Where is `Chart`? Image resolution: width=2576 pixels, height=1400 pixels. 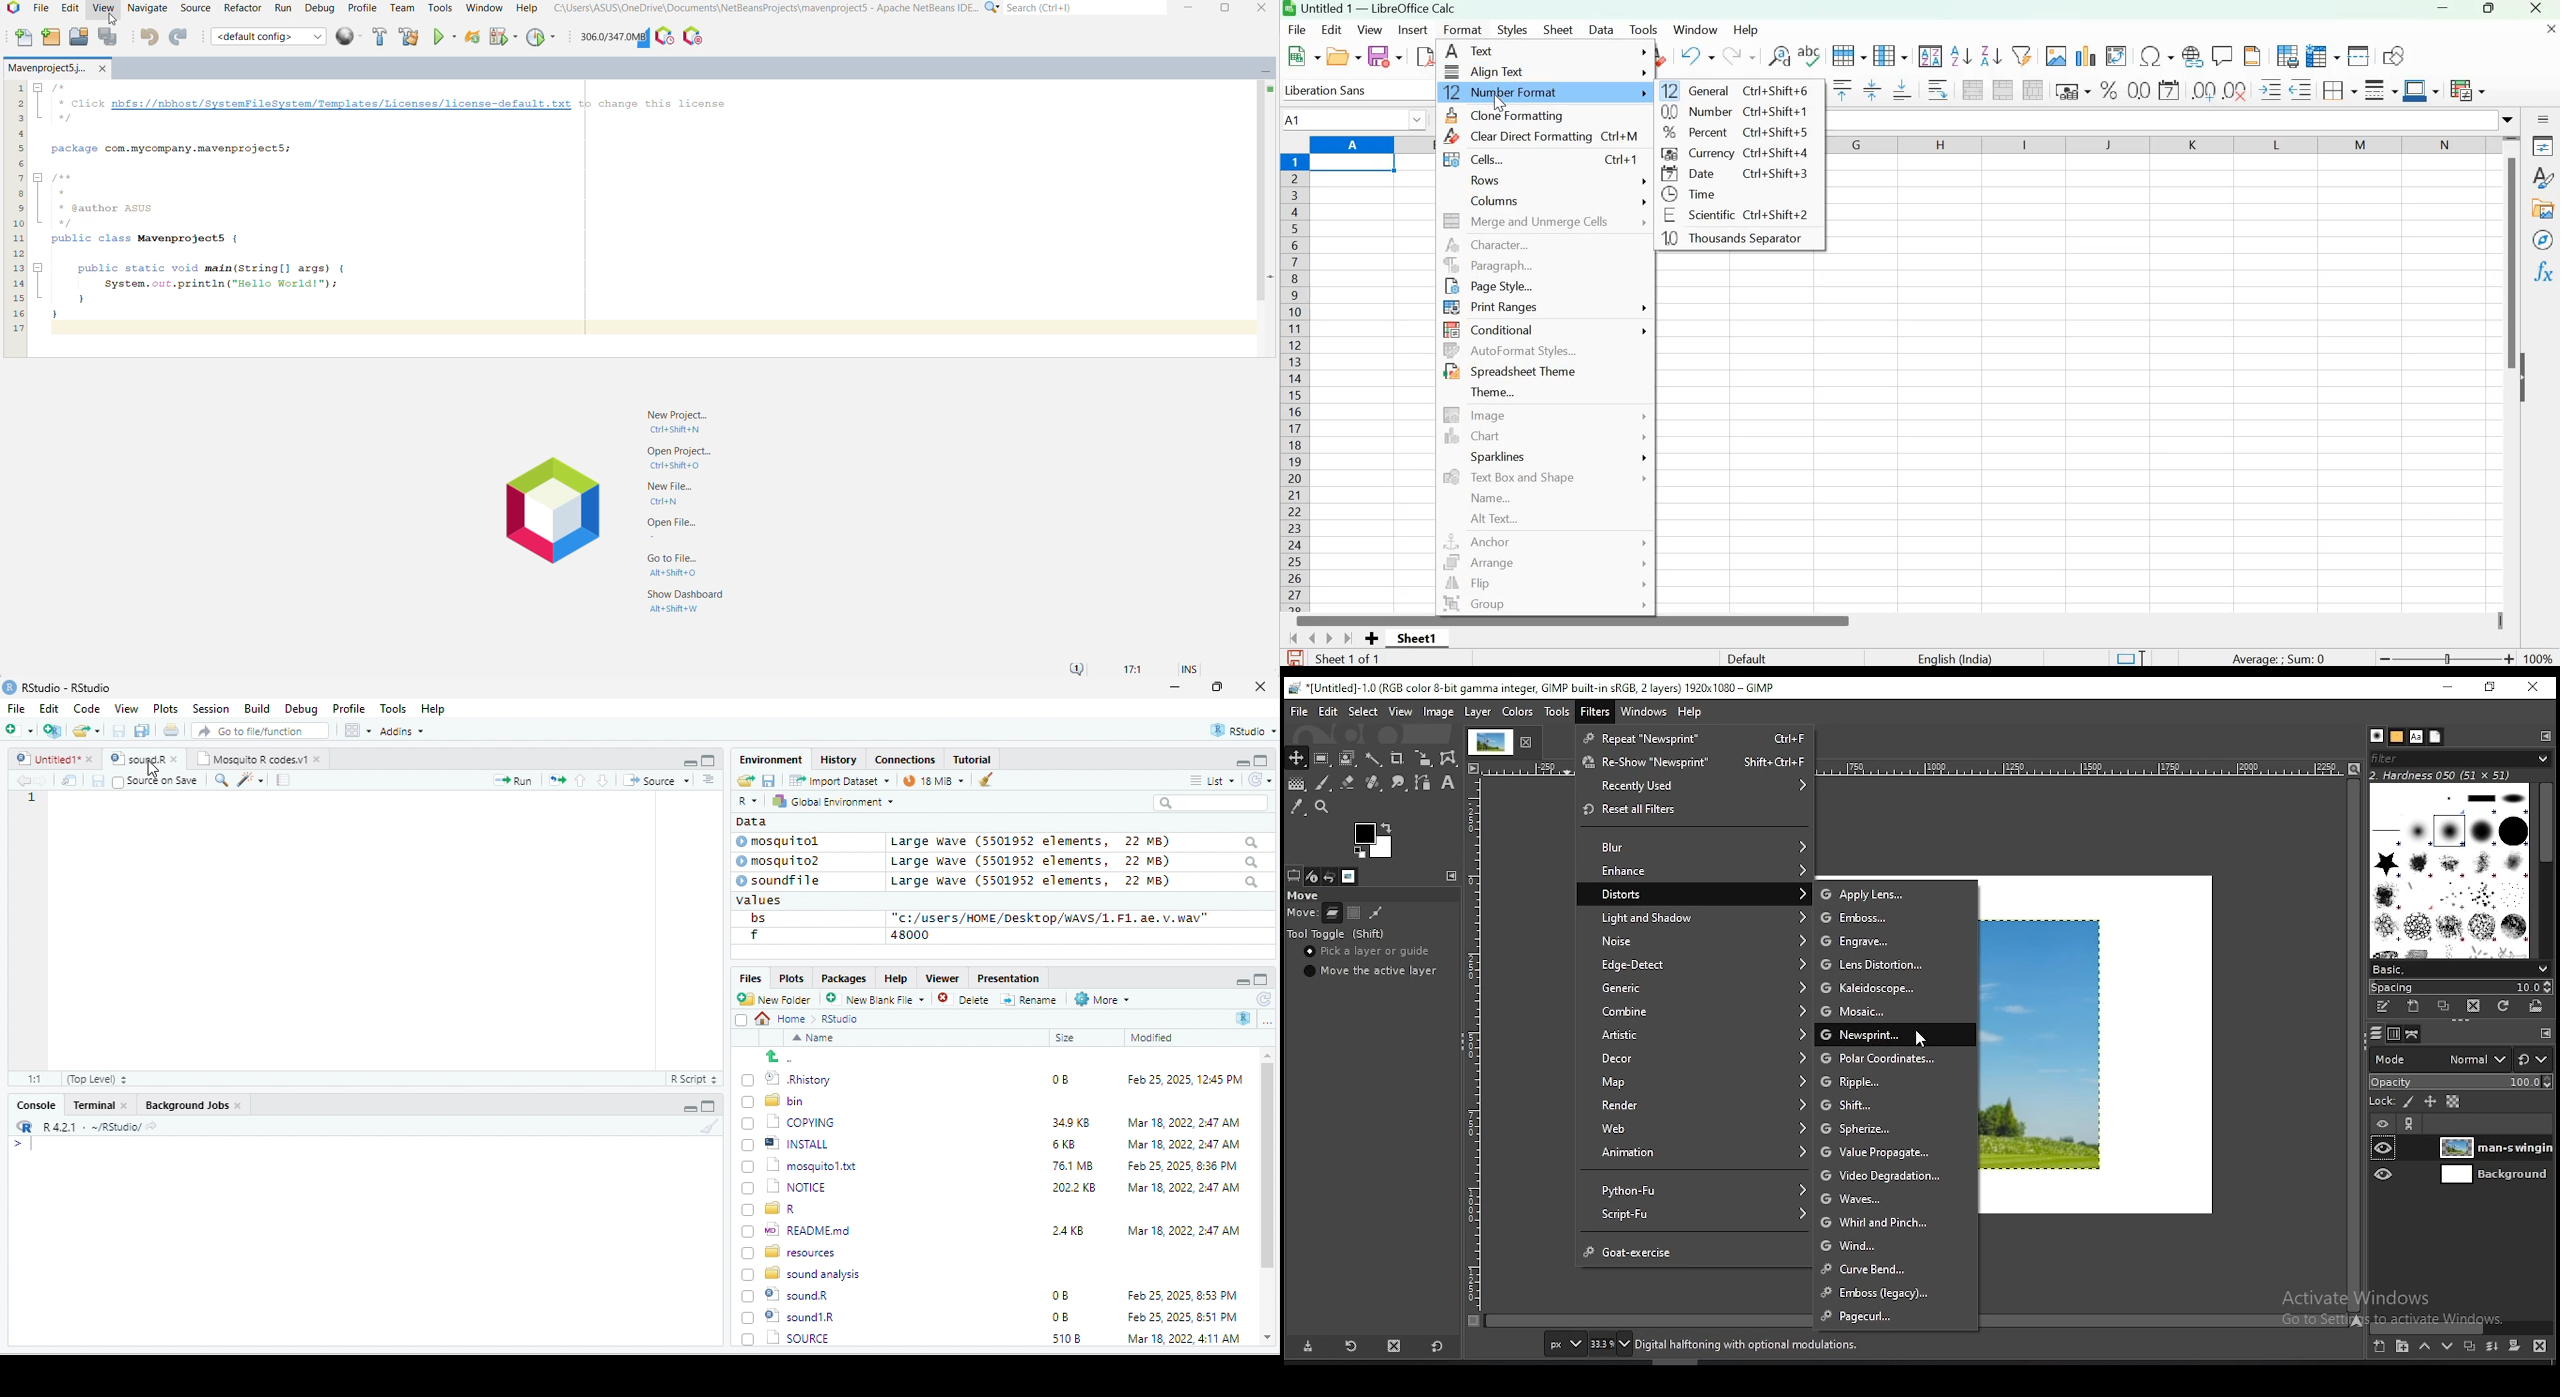 Chart is located at coordinates (1478, 437).